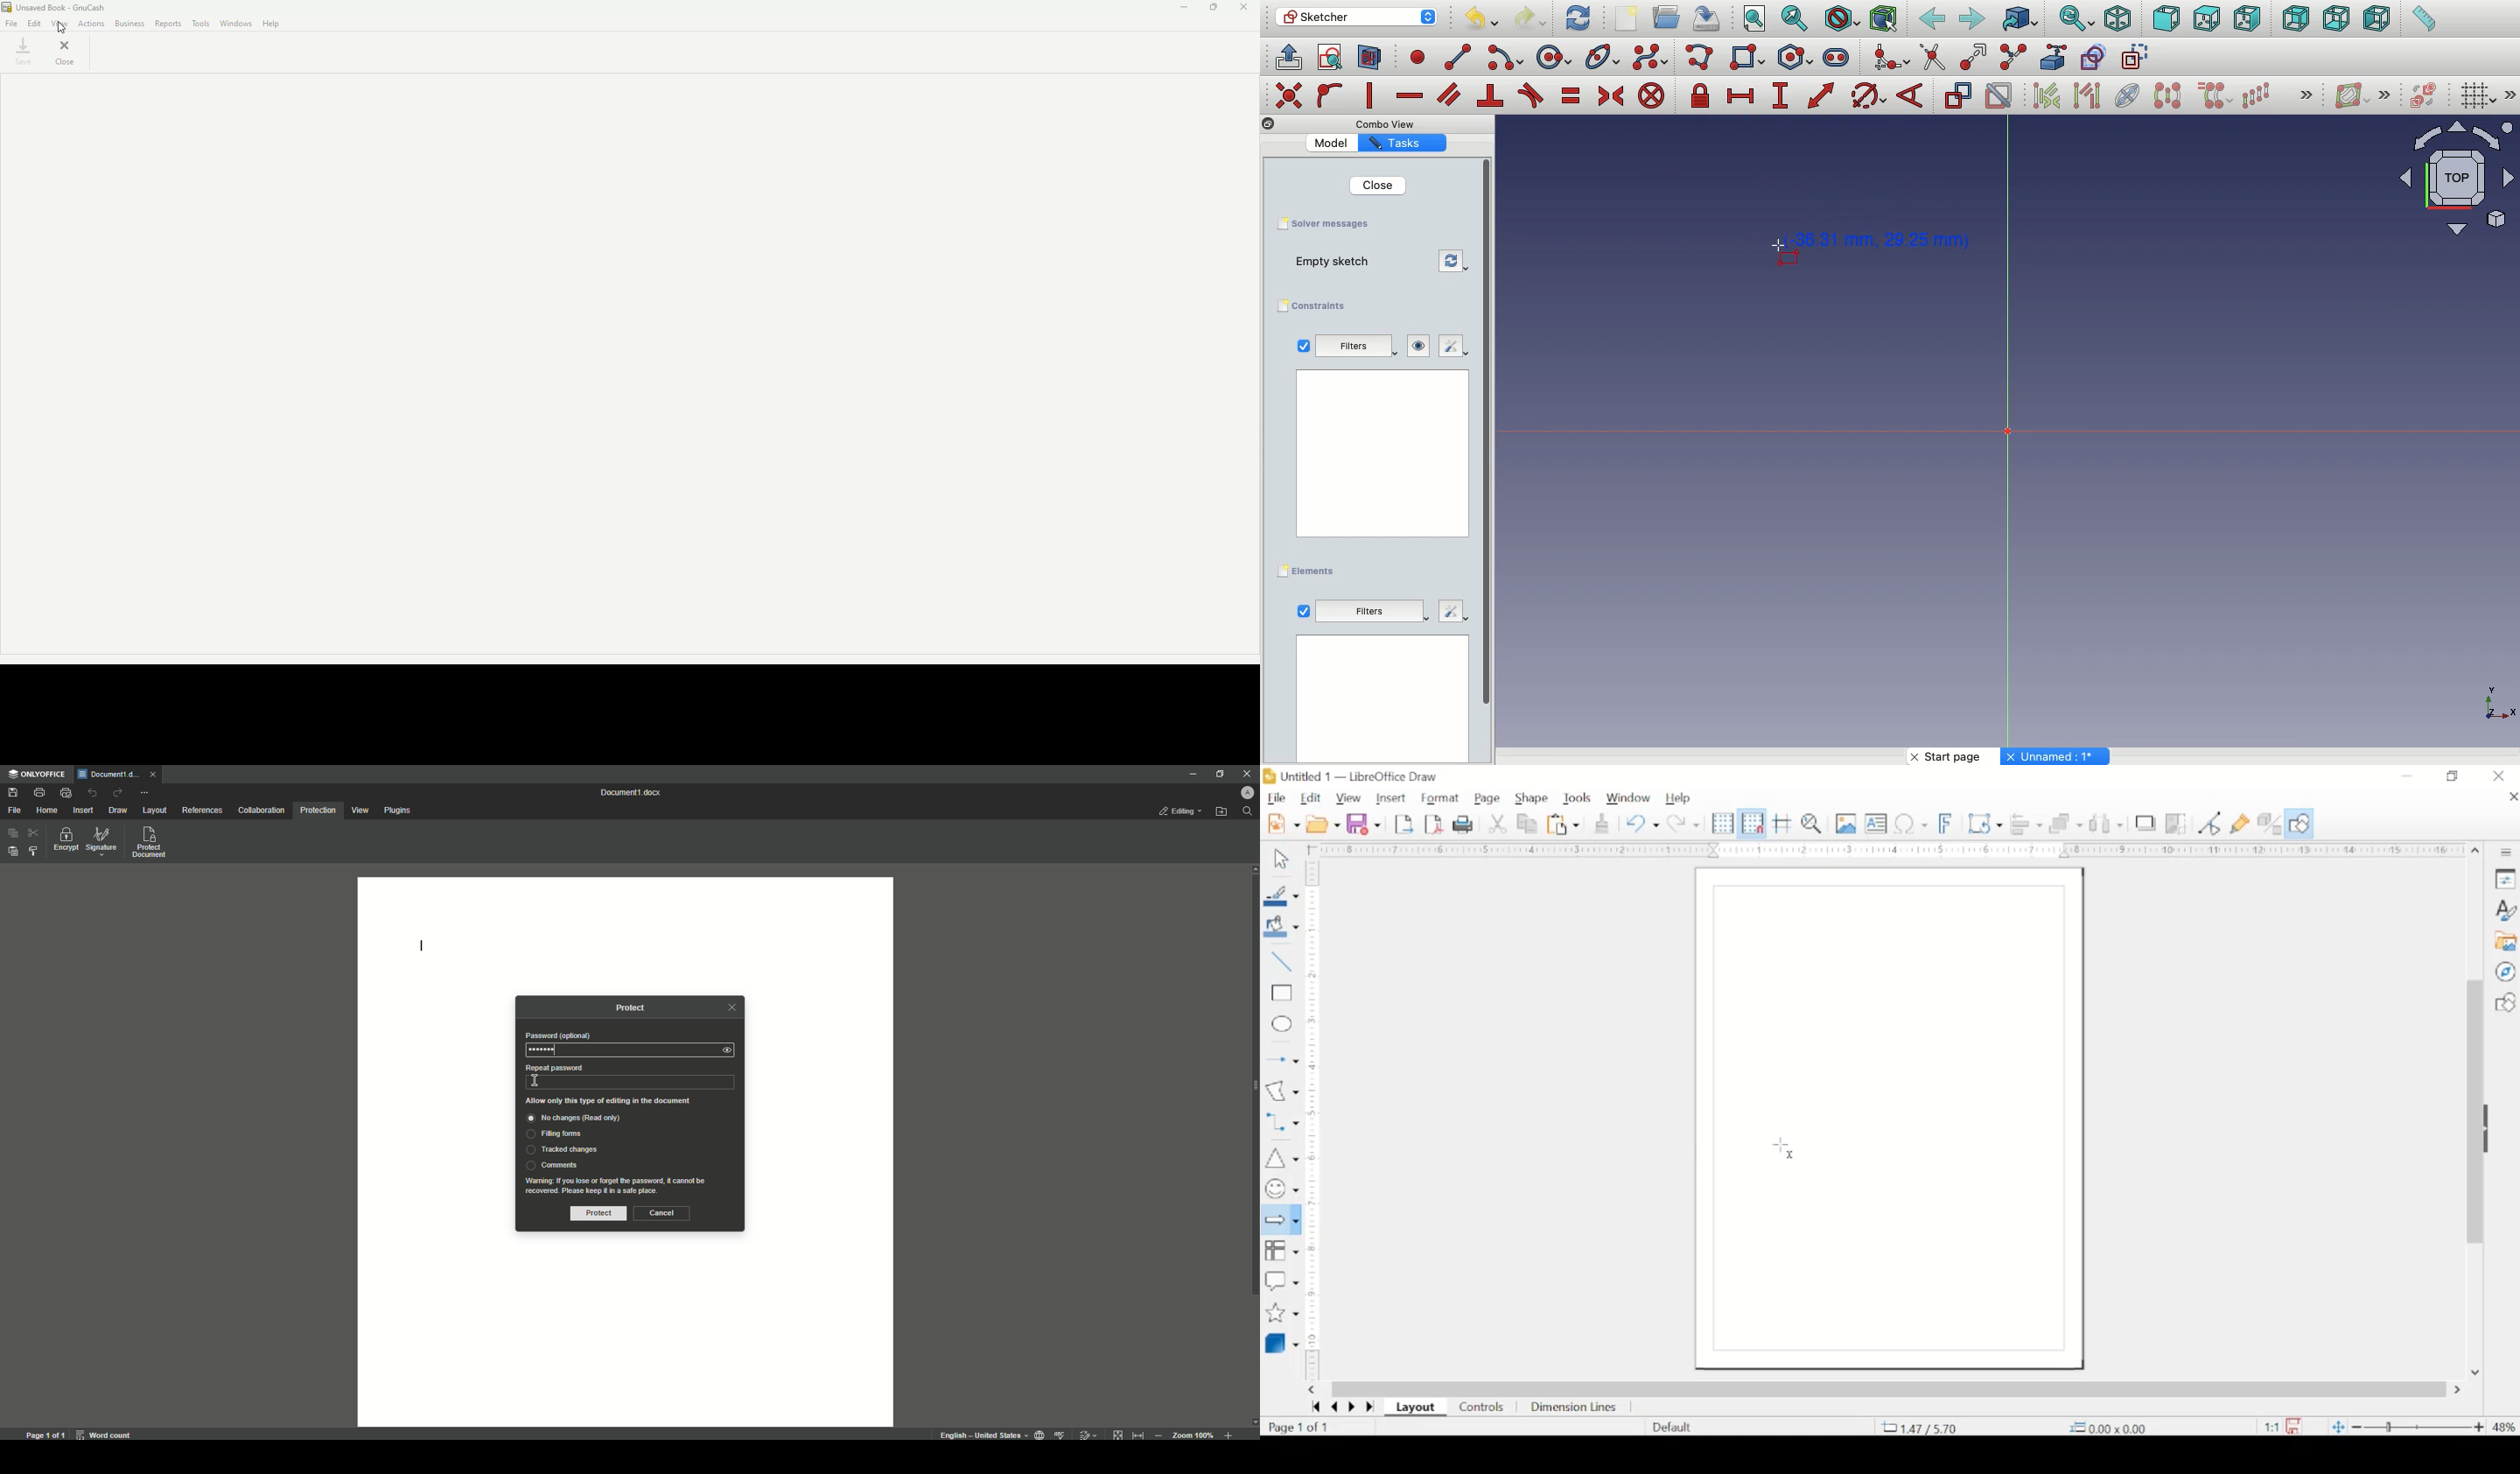 This screenshot has width=2520, height=1484. What do you see at coordinates (1610, 99) in the screenshot?
I see `constrain symmetrical ` at bounding box center [1610, 99].